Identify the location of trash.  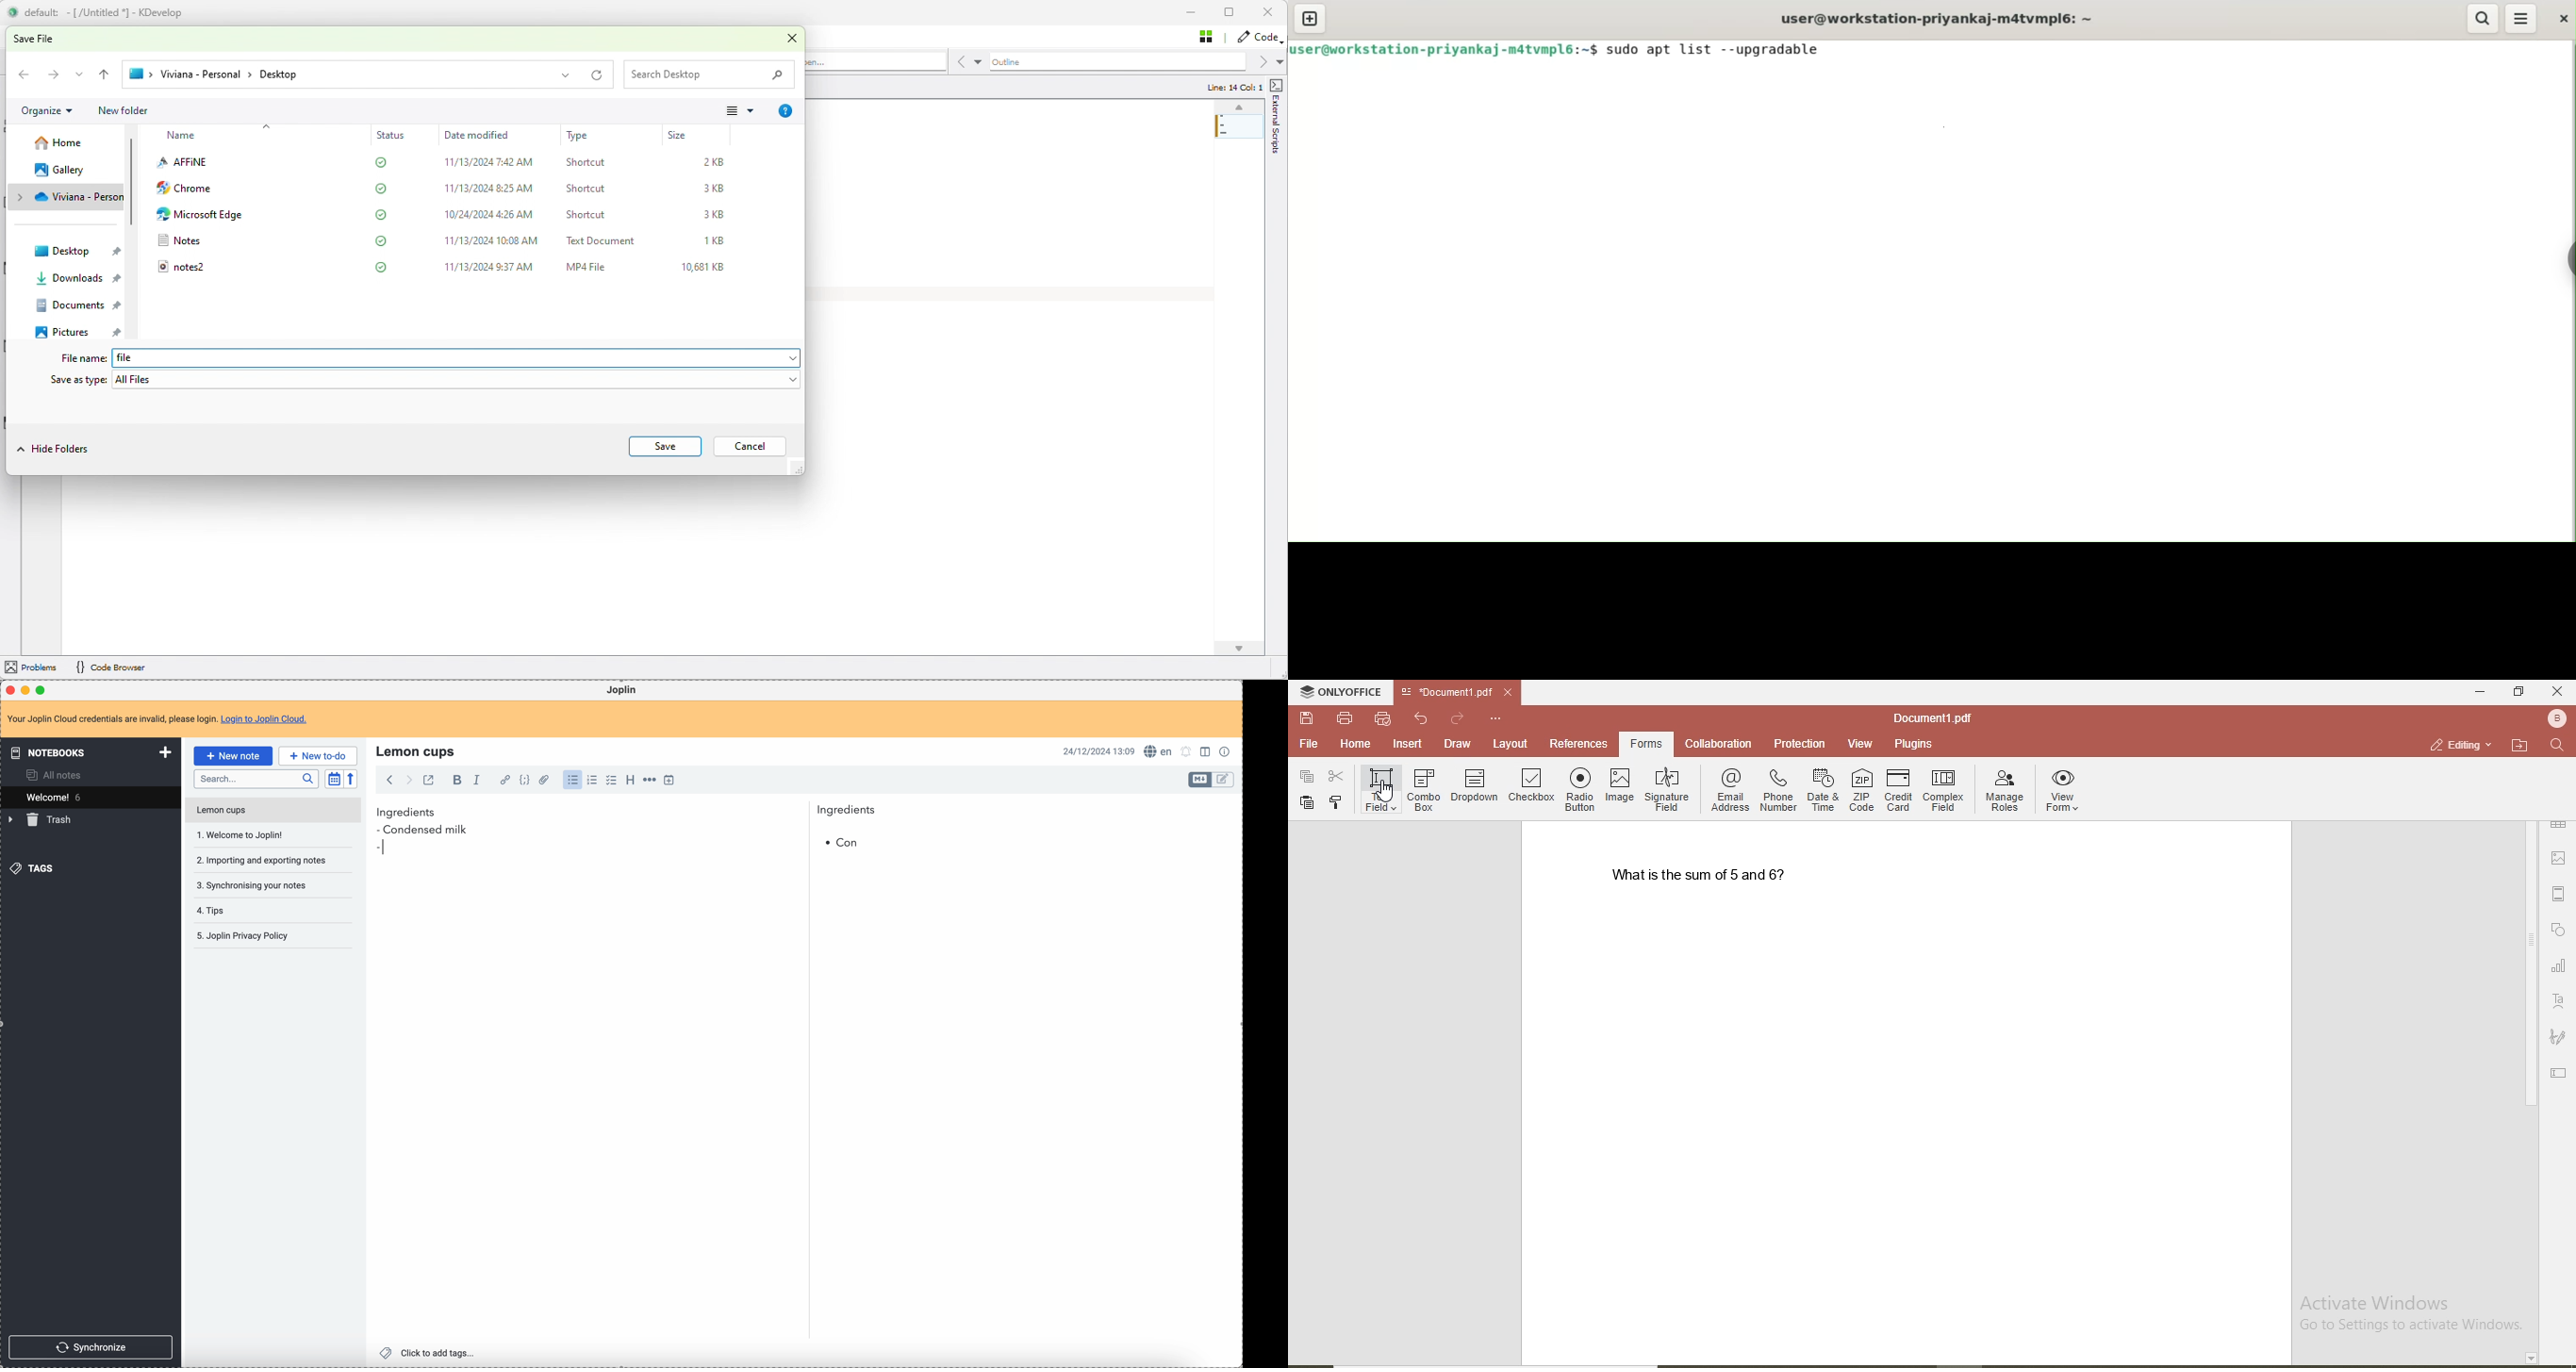
(41, 820).